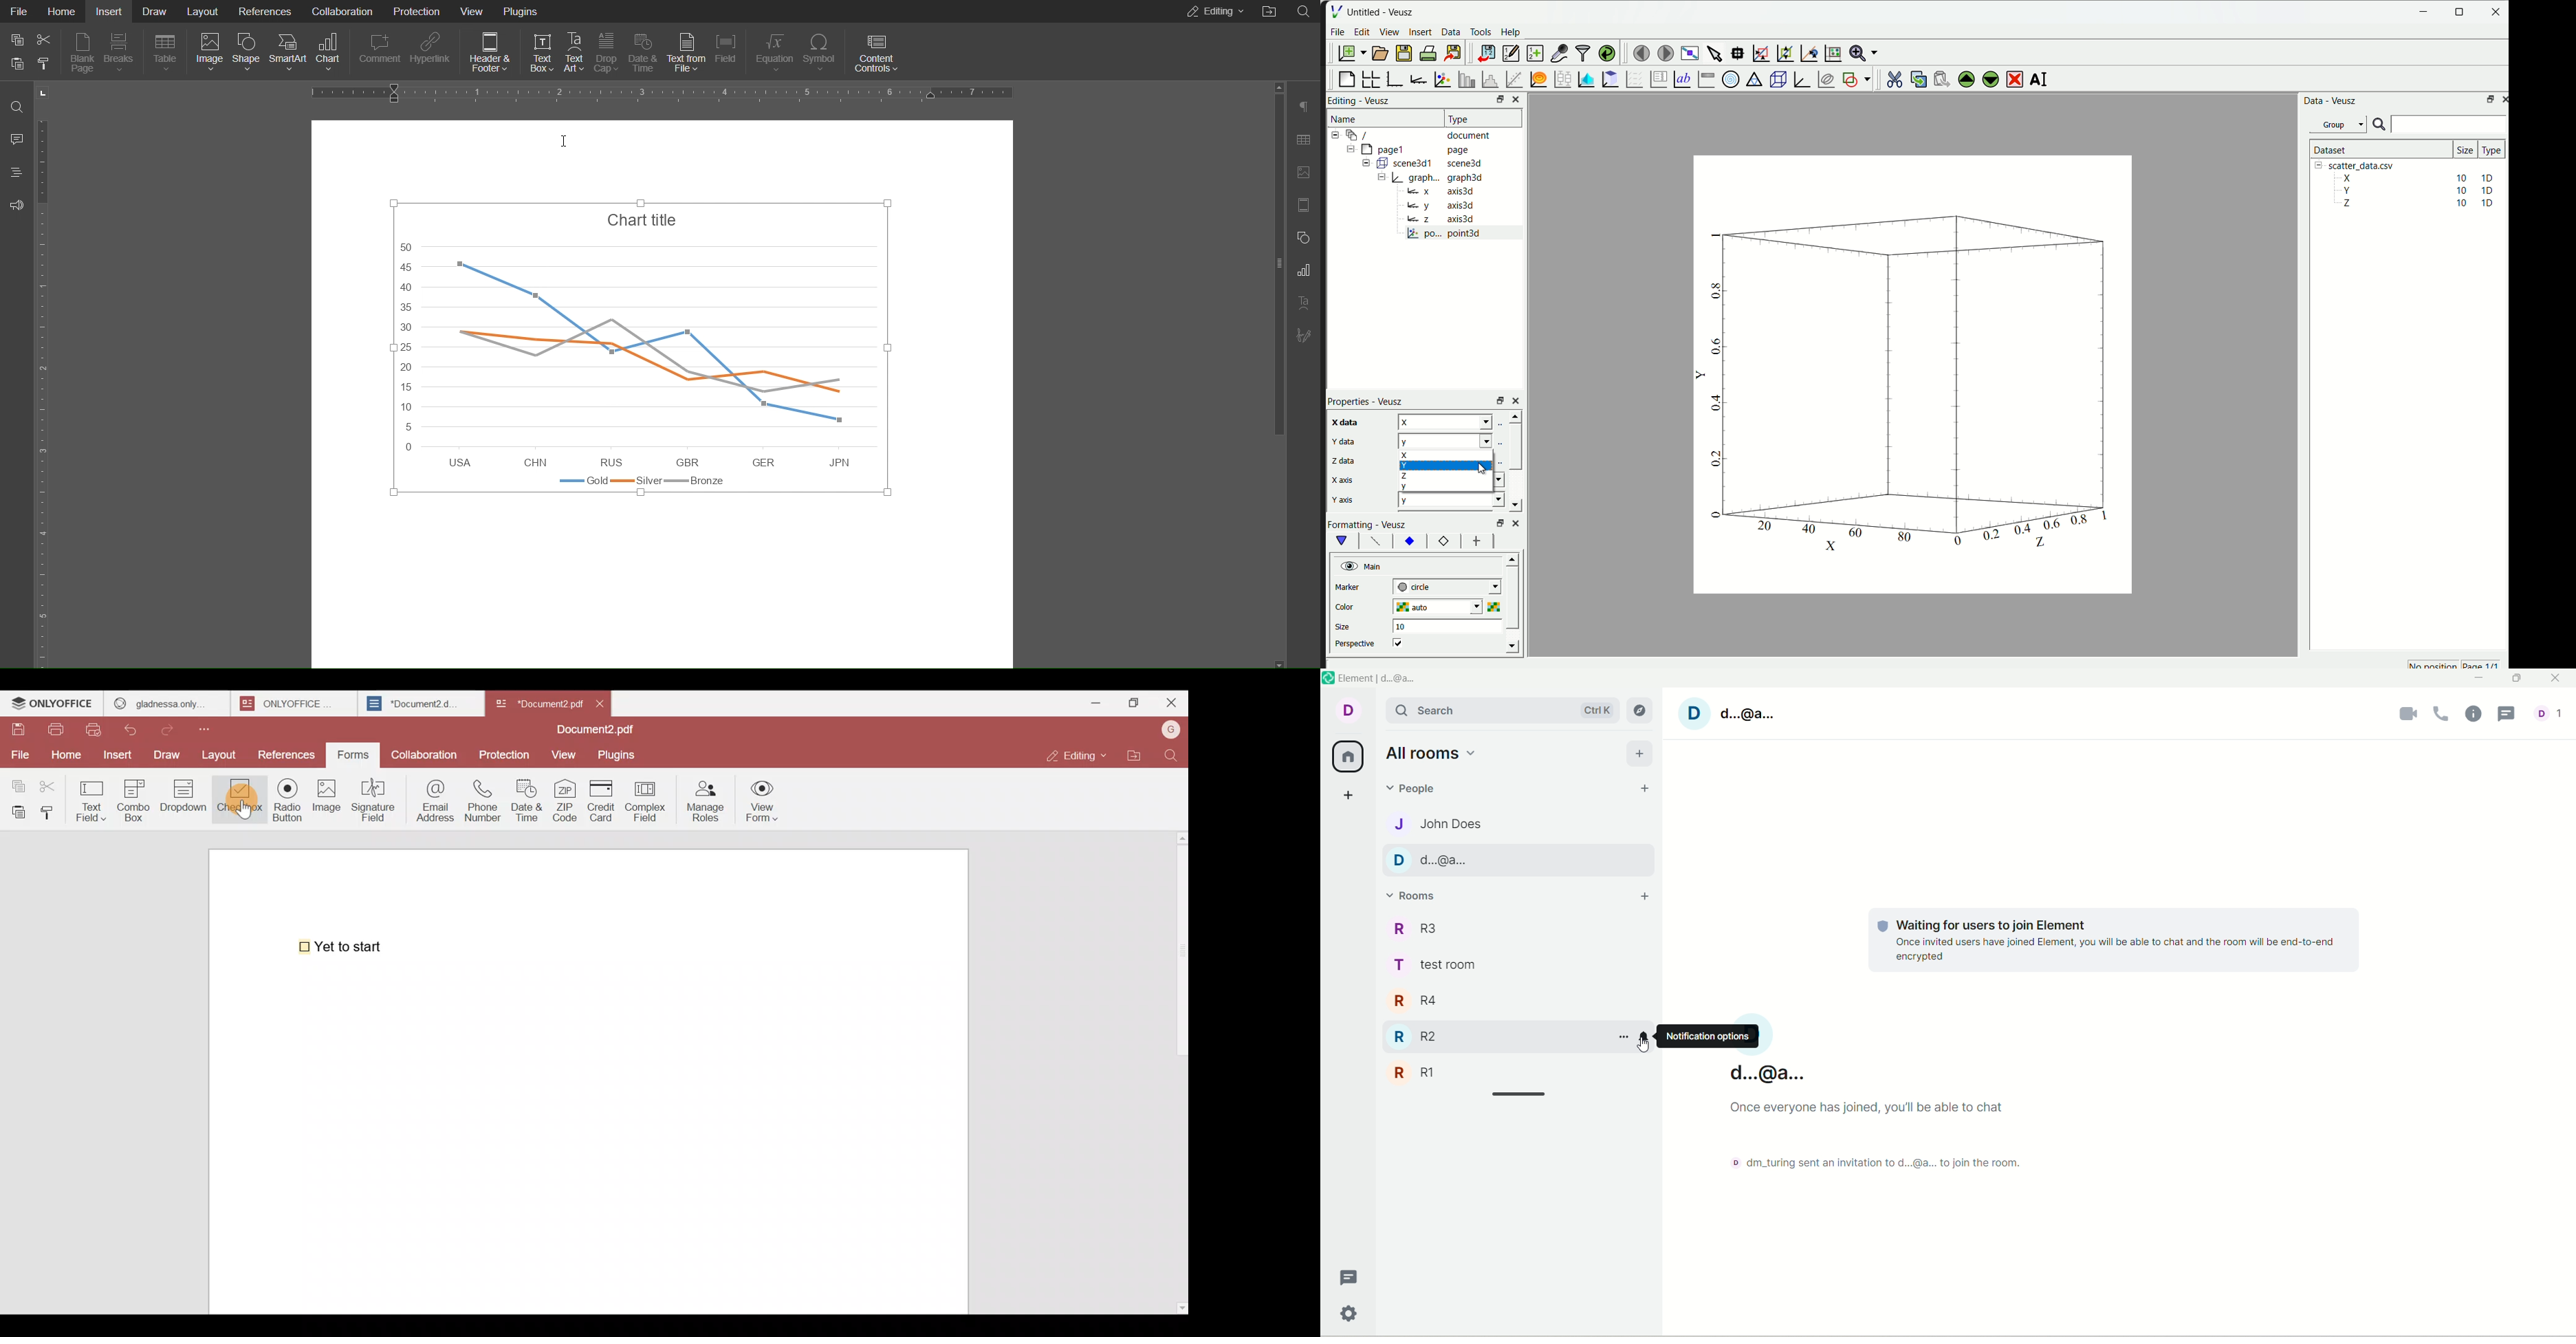 Image resolution: width=2576 pixels, height=1344 pixels. I want to click on Image Settings, so click(1304, 171).